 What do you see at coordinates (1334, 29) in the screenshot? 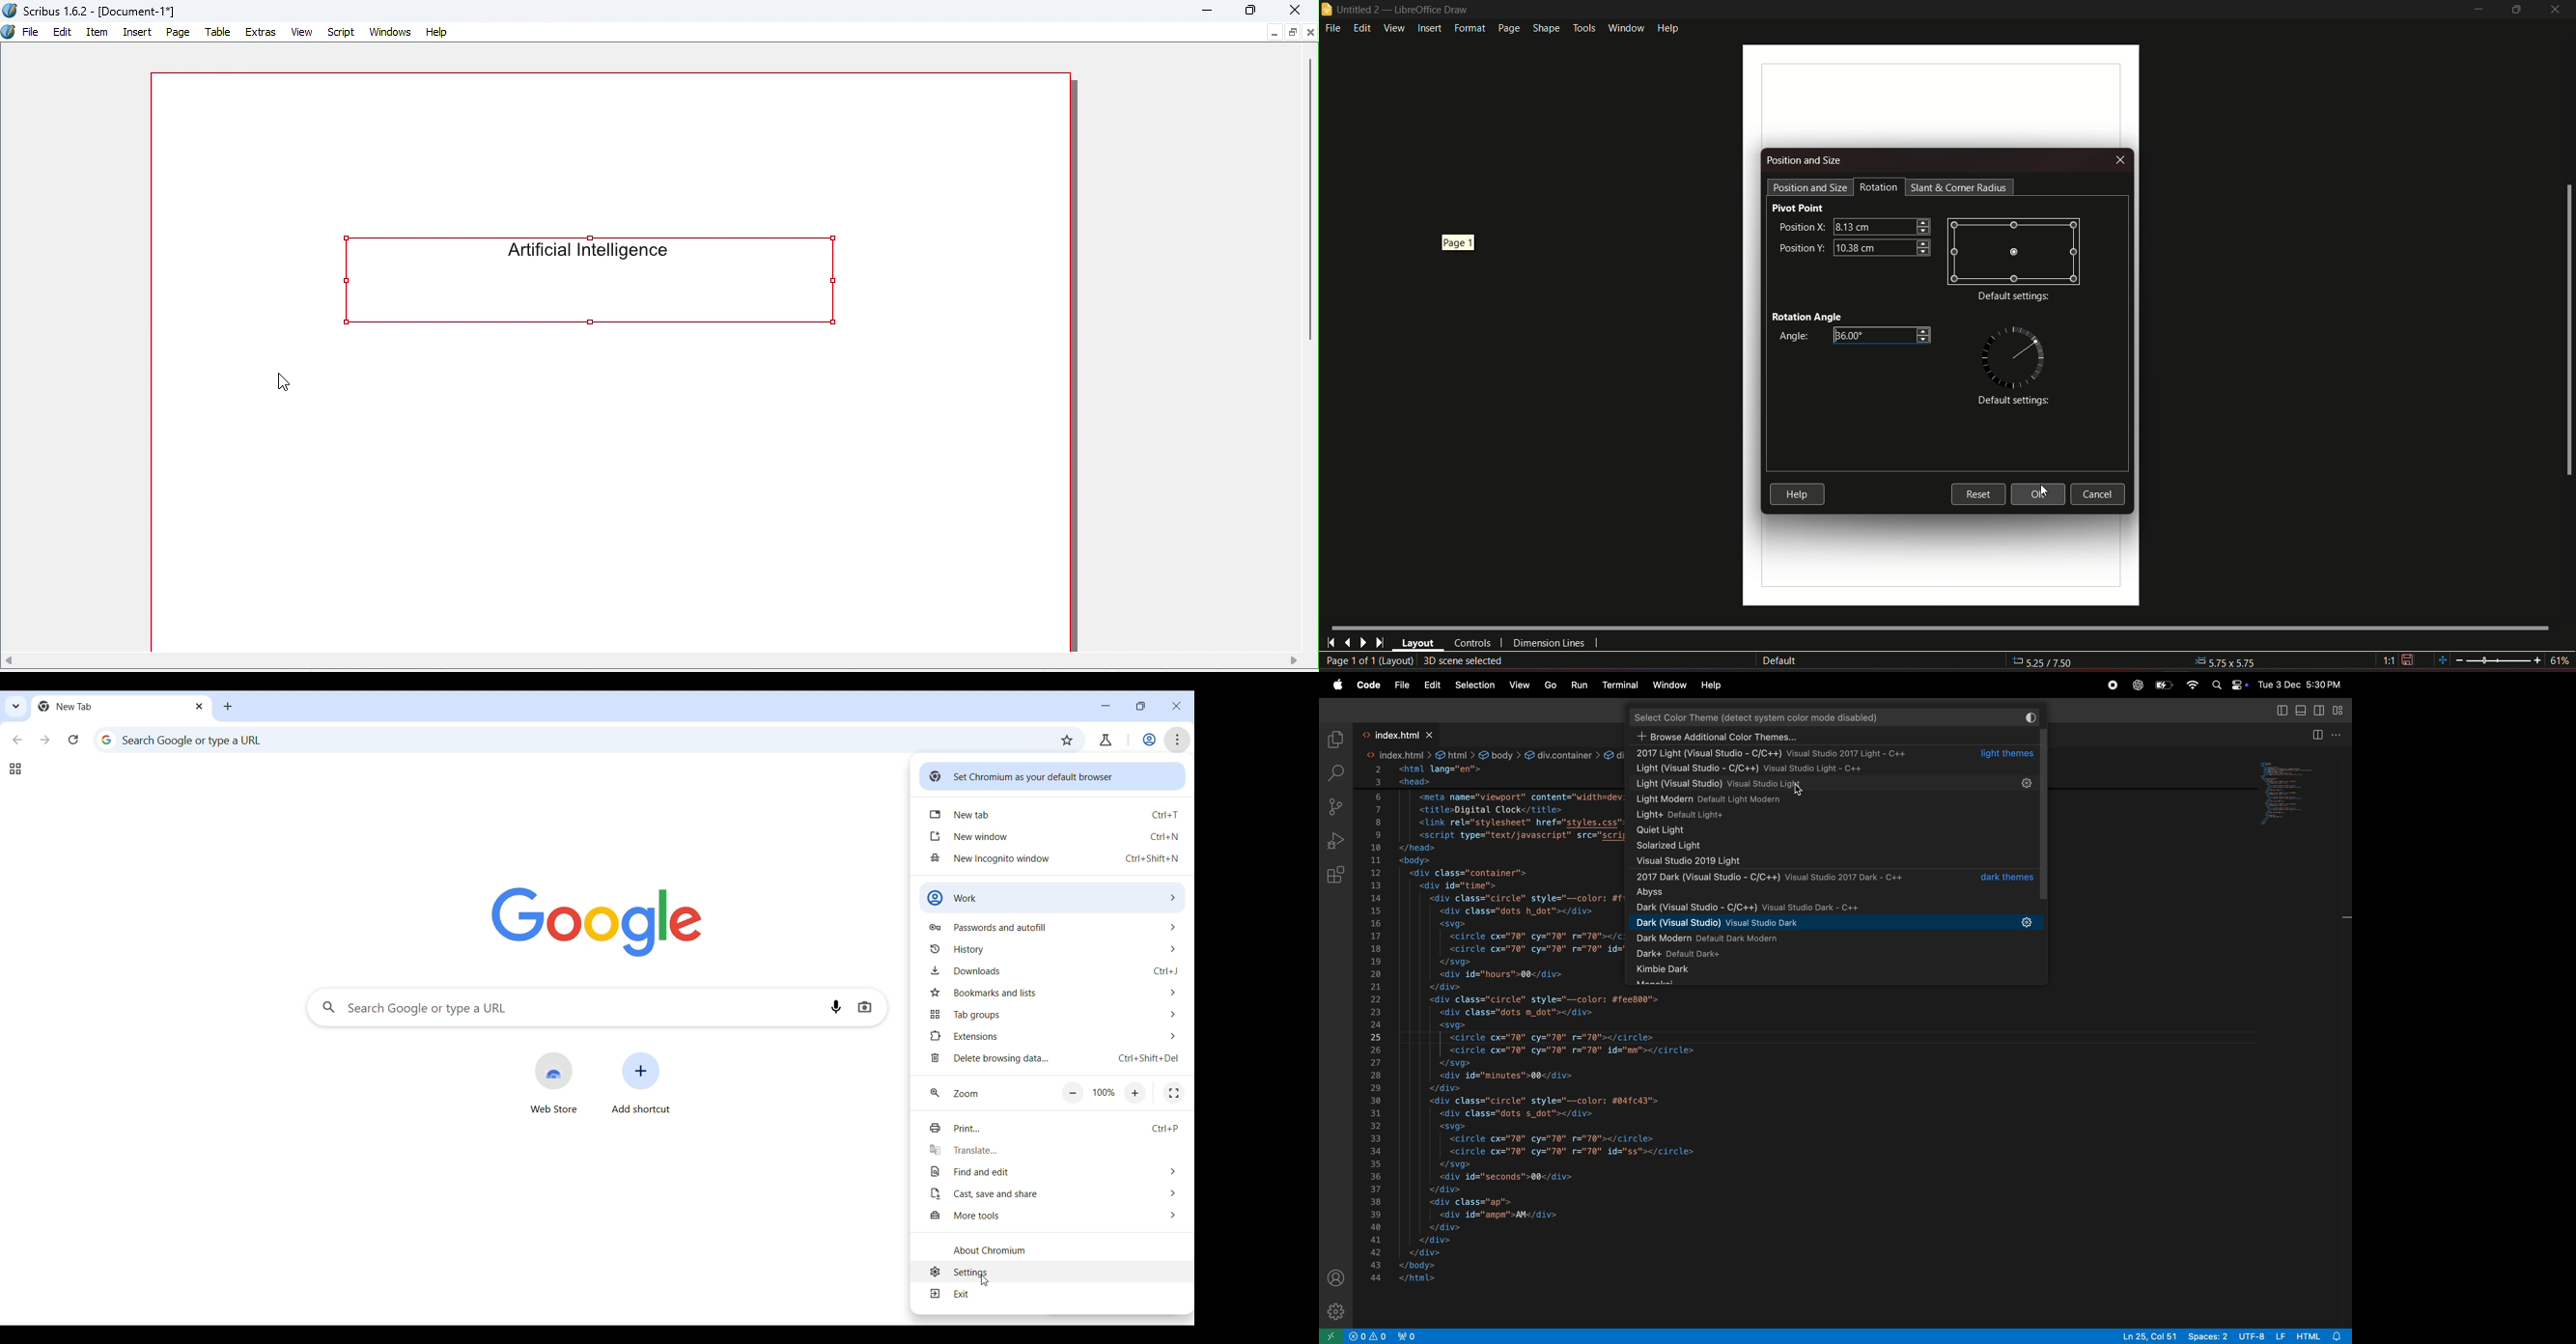
I see `file` at bounding box center [1334, 29].